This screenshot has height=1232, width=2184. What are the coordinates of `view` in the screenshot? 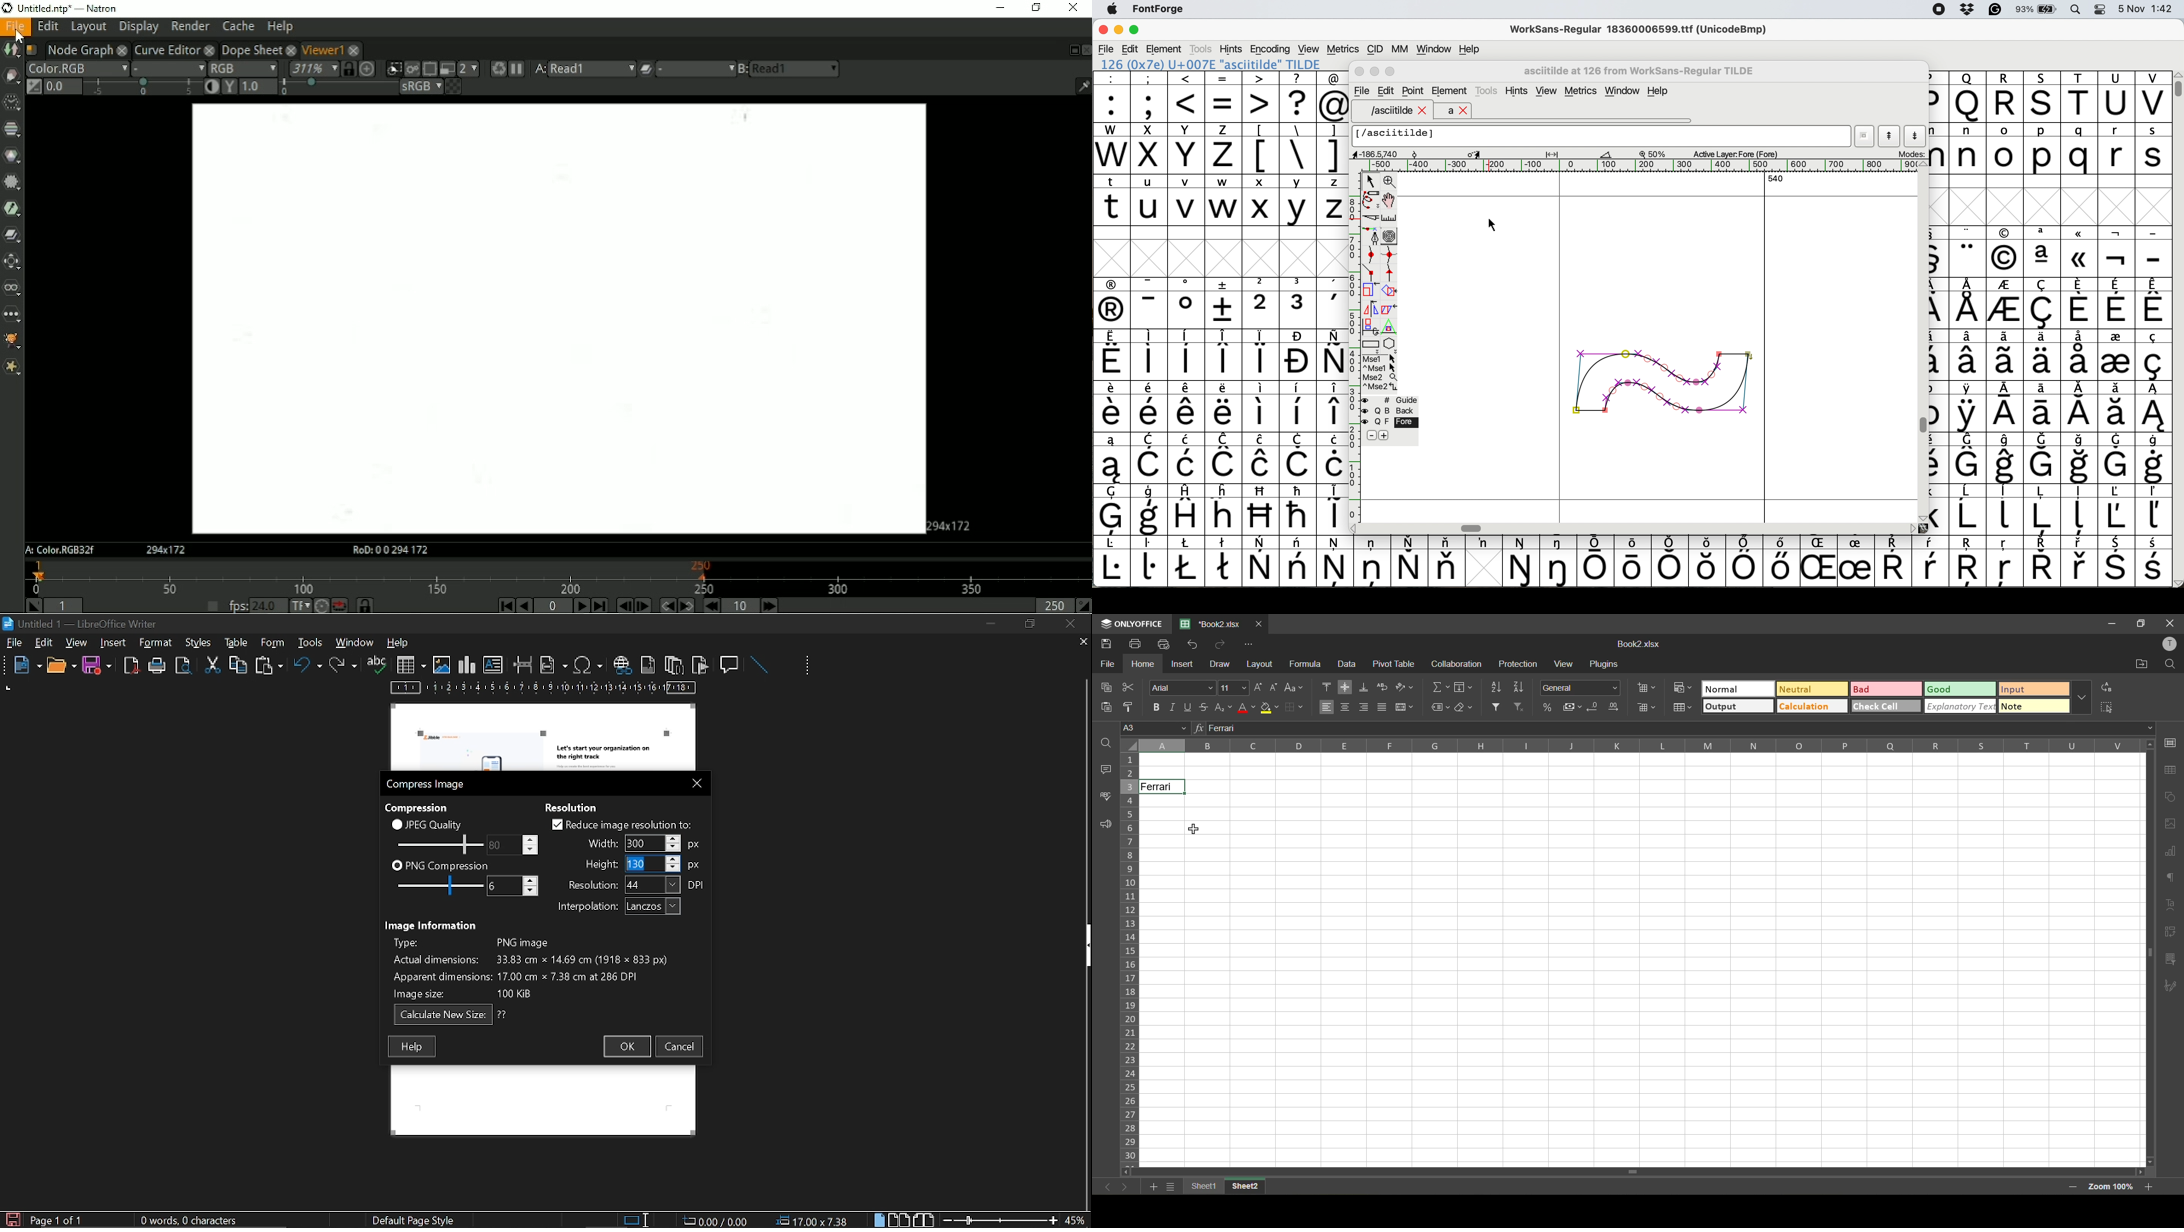 It's located at (1307, 48).